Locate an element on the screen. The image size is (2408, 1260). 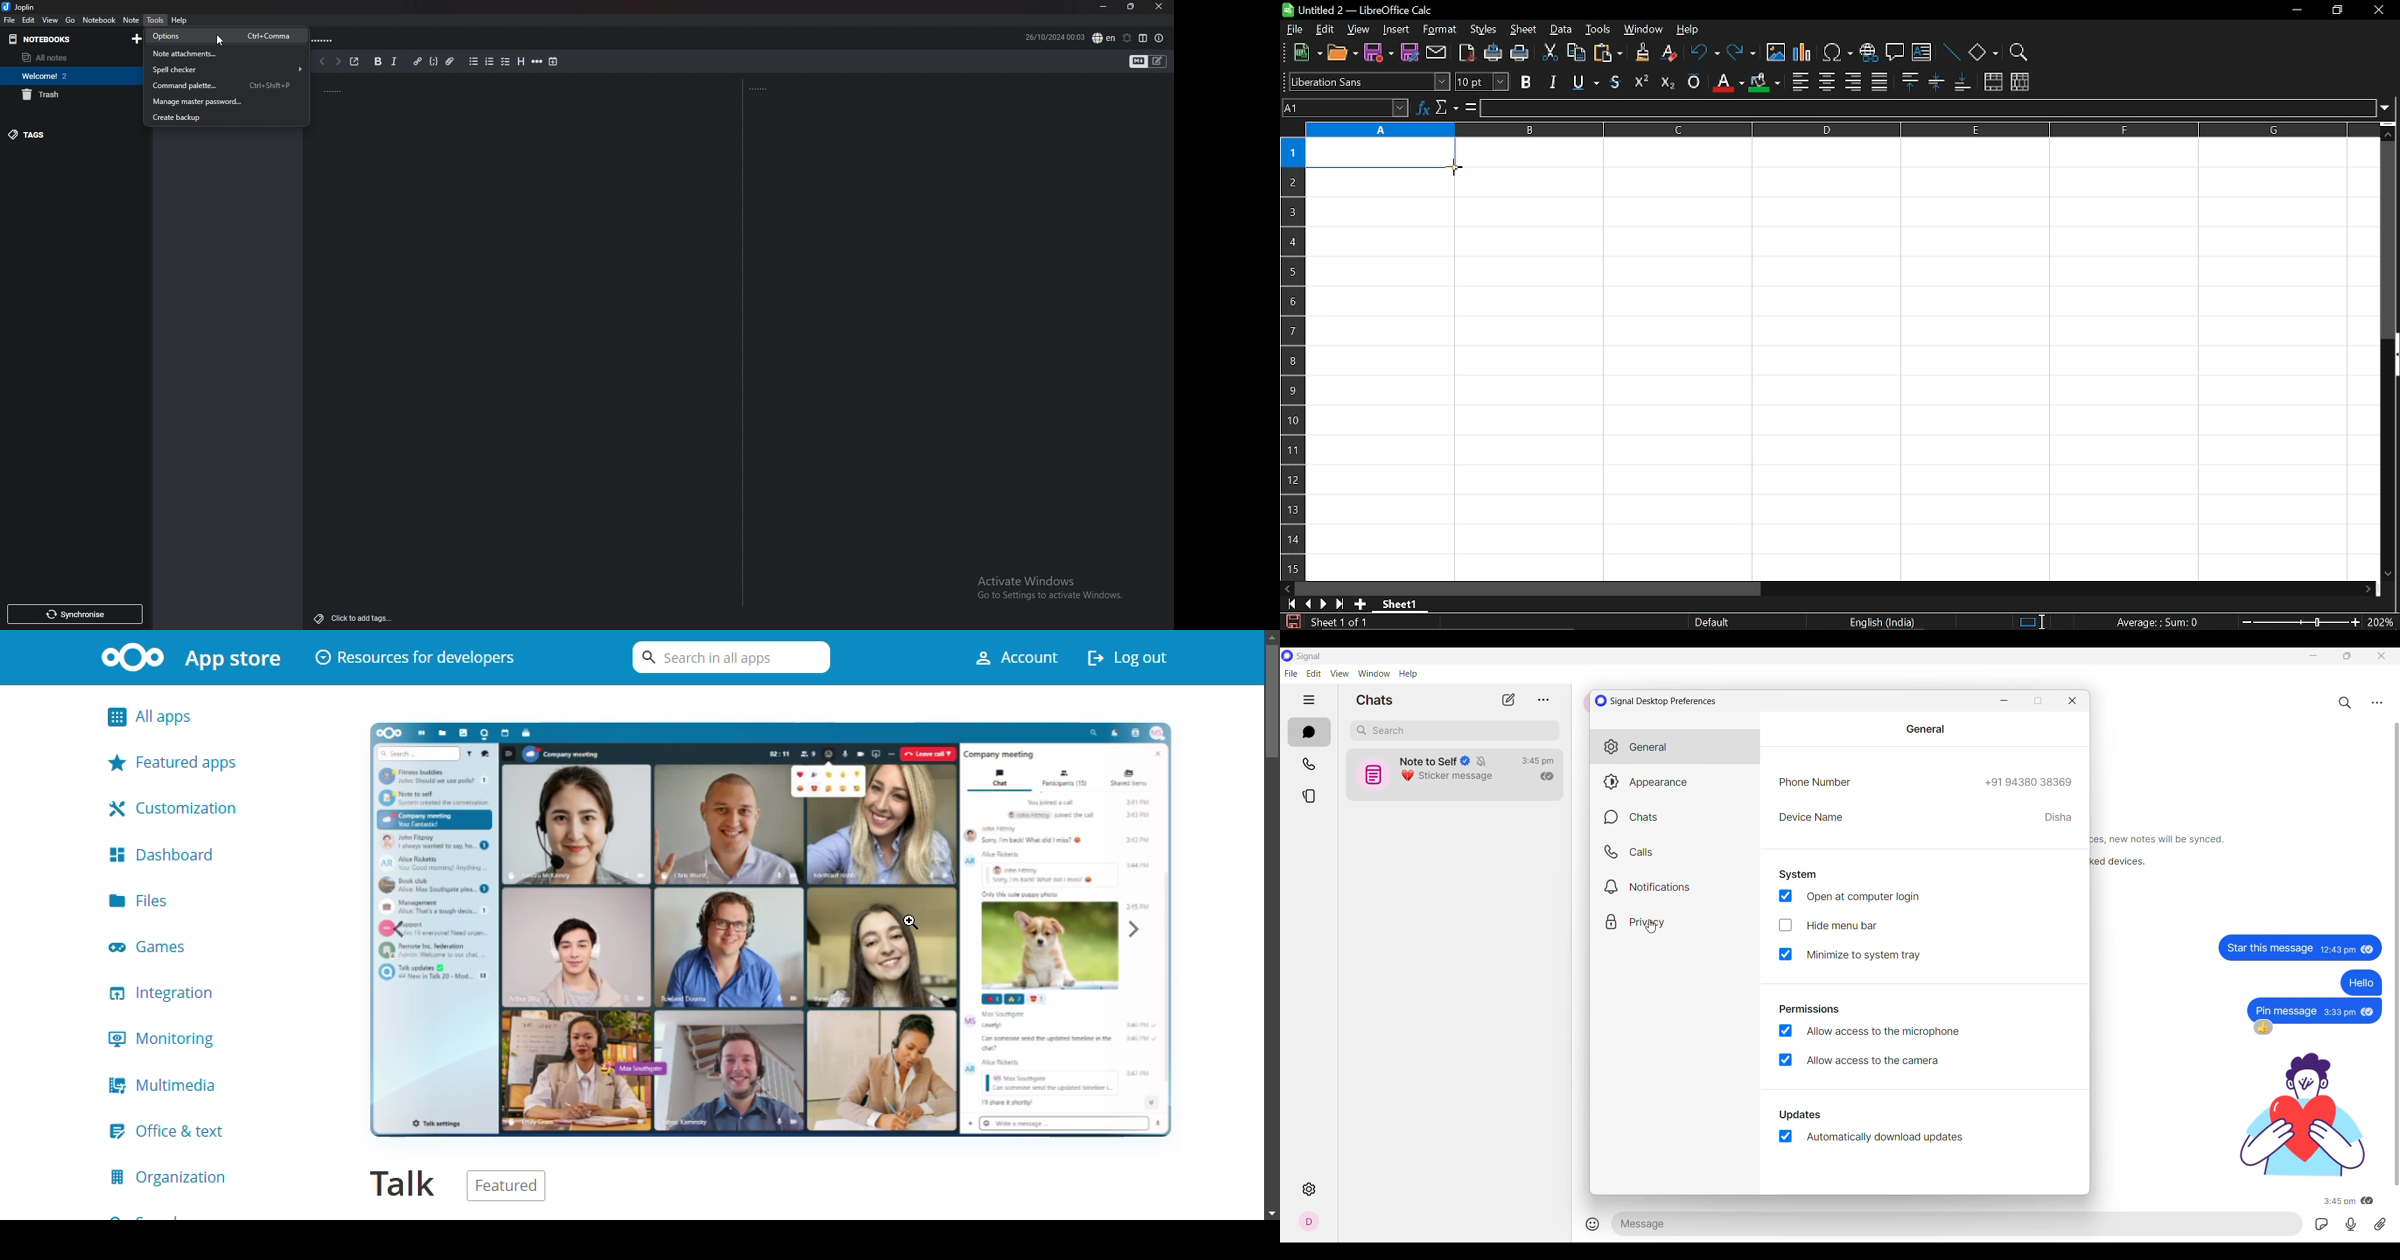
Indicates message has been read is located at coordinates (2368, 951).